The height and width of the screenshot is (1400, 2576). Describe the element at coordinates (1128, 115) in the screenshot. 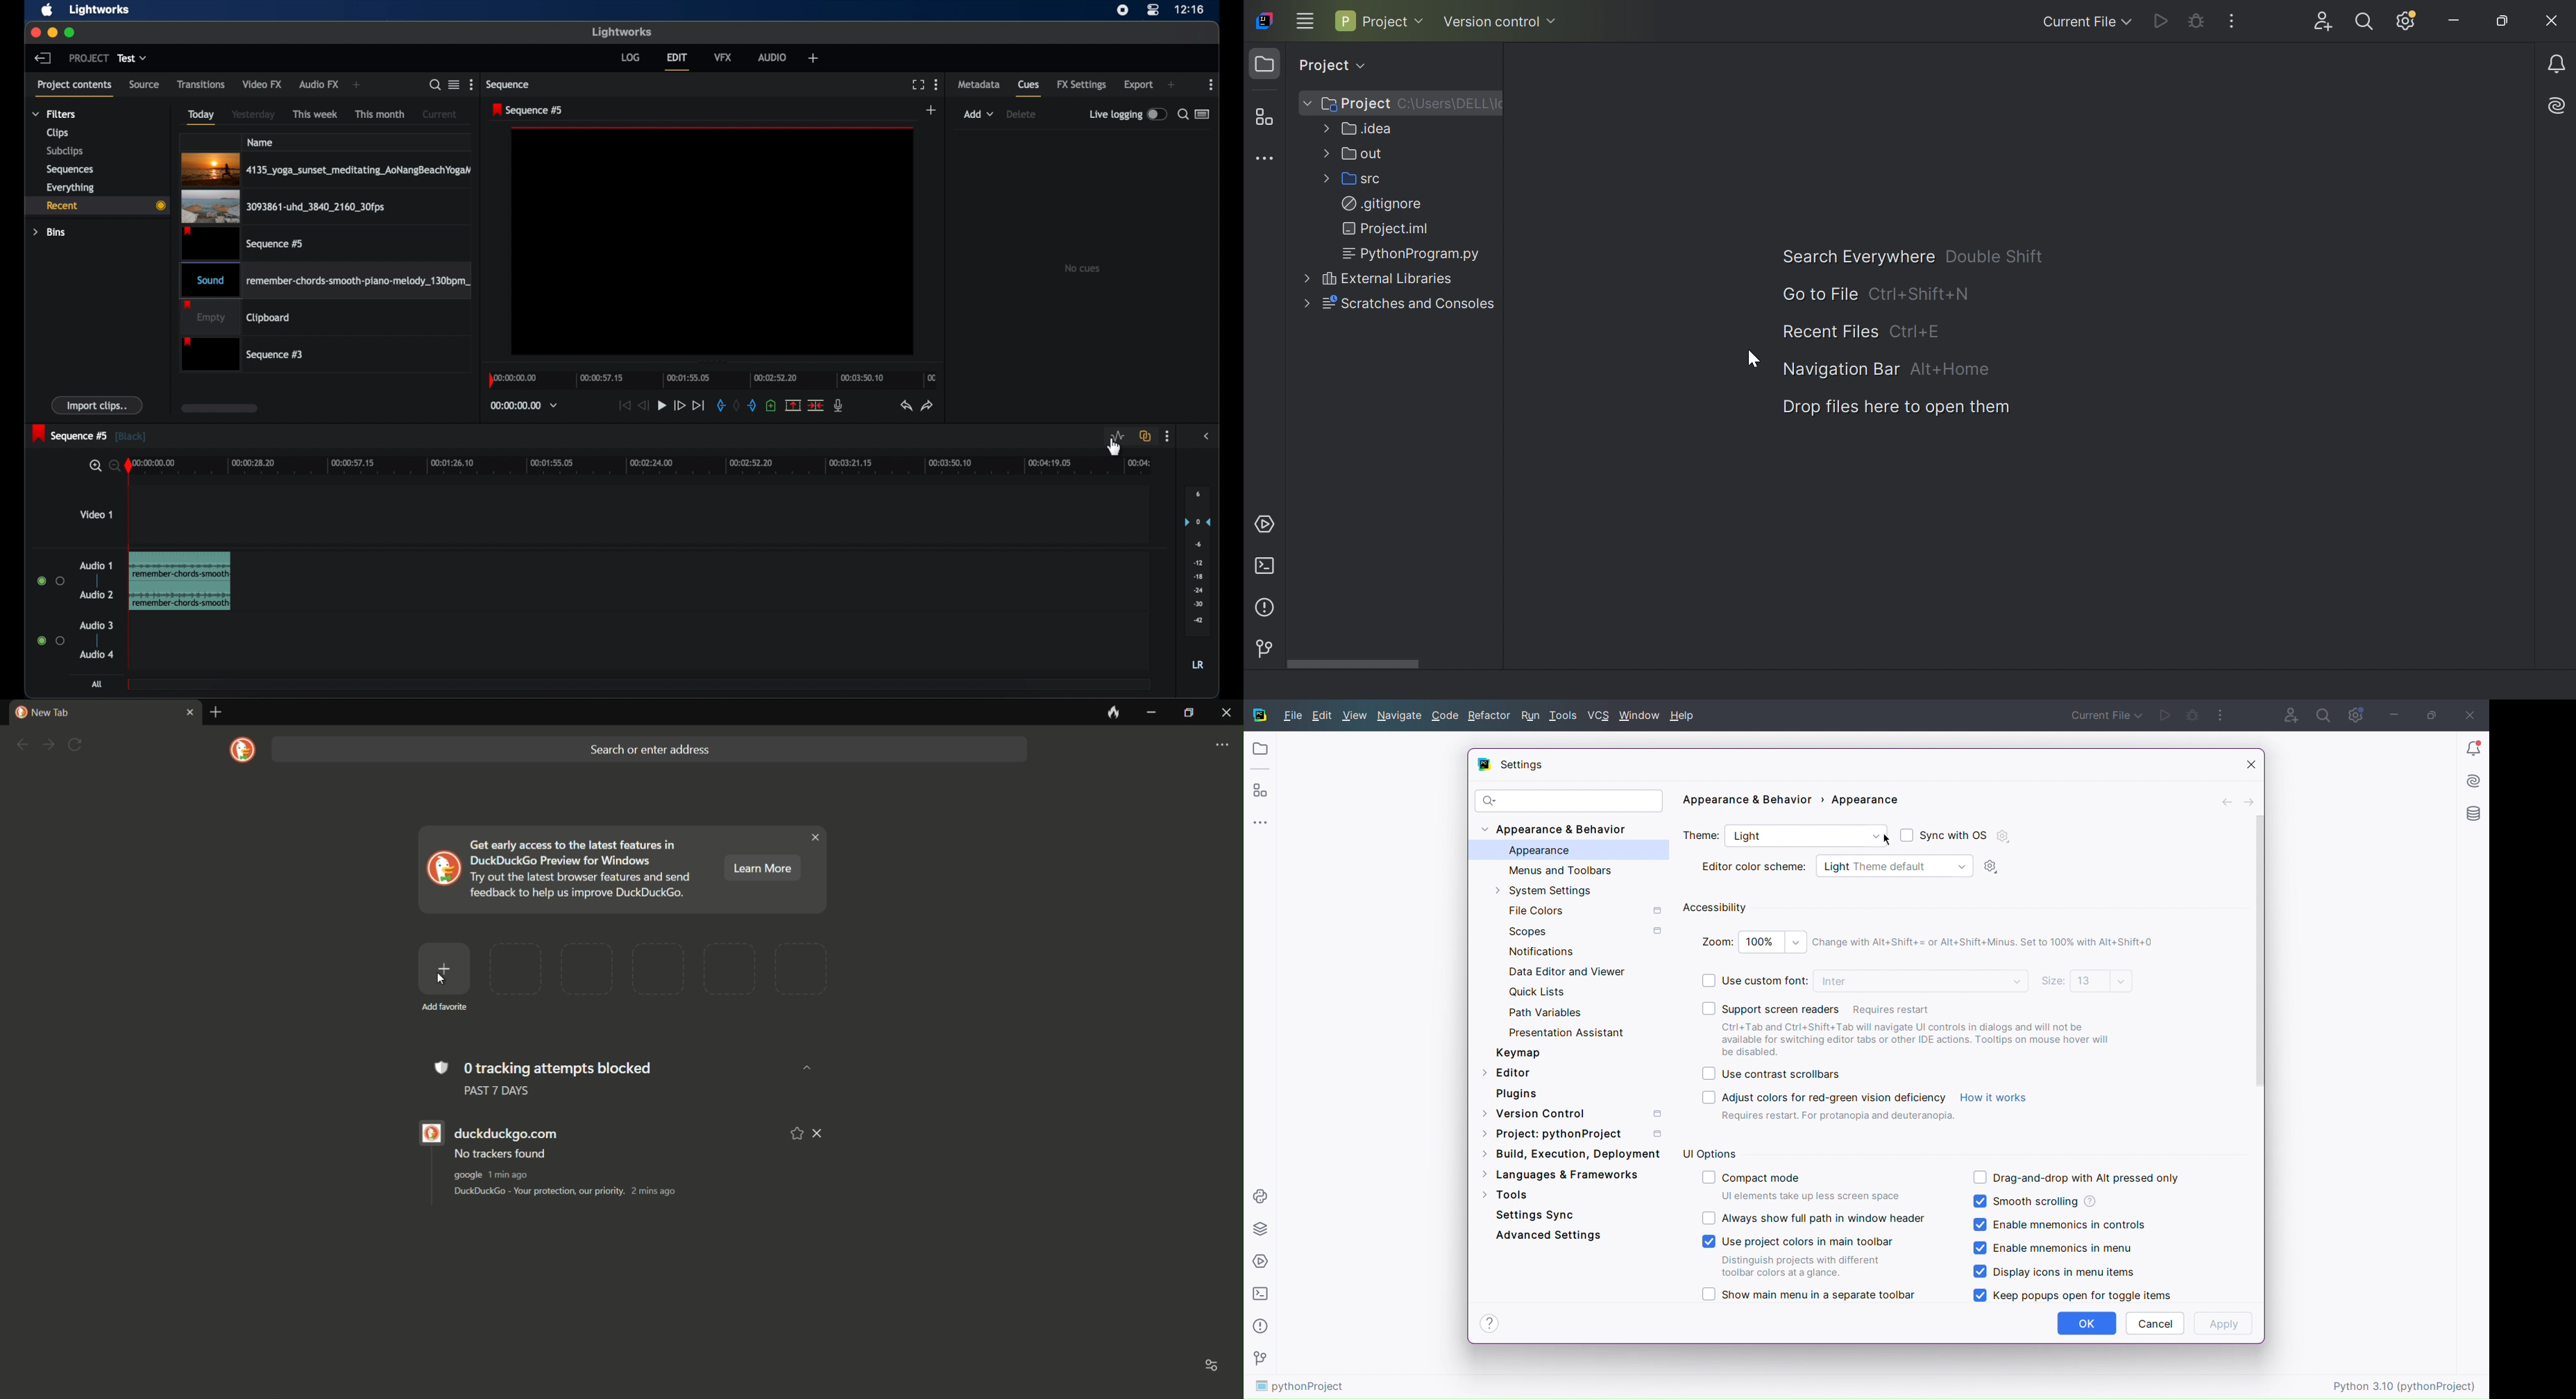

I see `live logging` at that location.